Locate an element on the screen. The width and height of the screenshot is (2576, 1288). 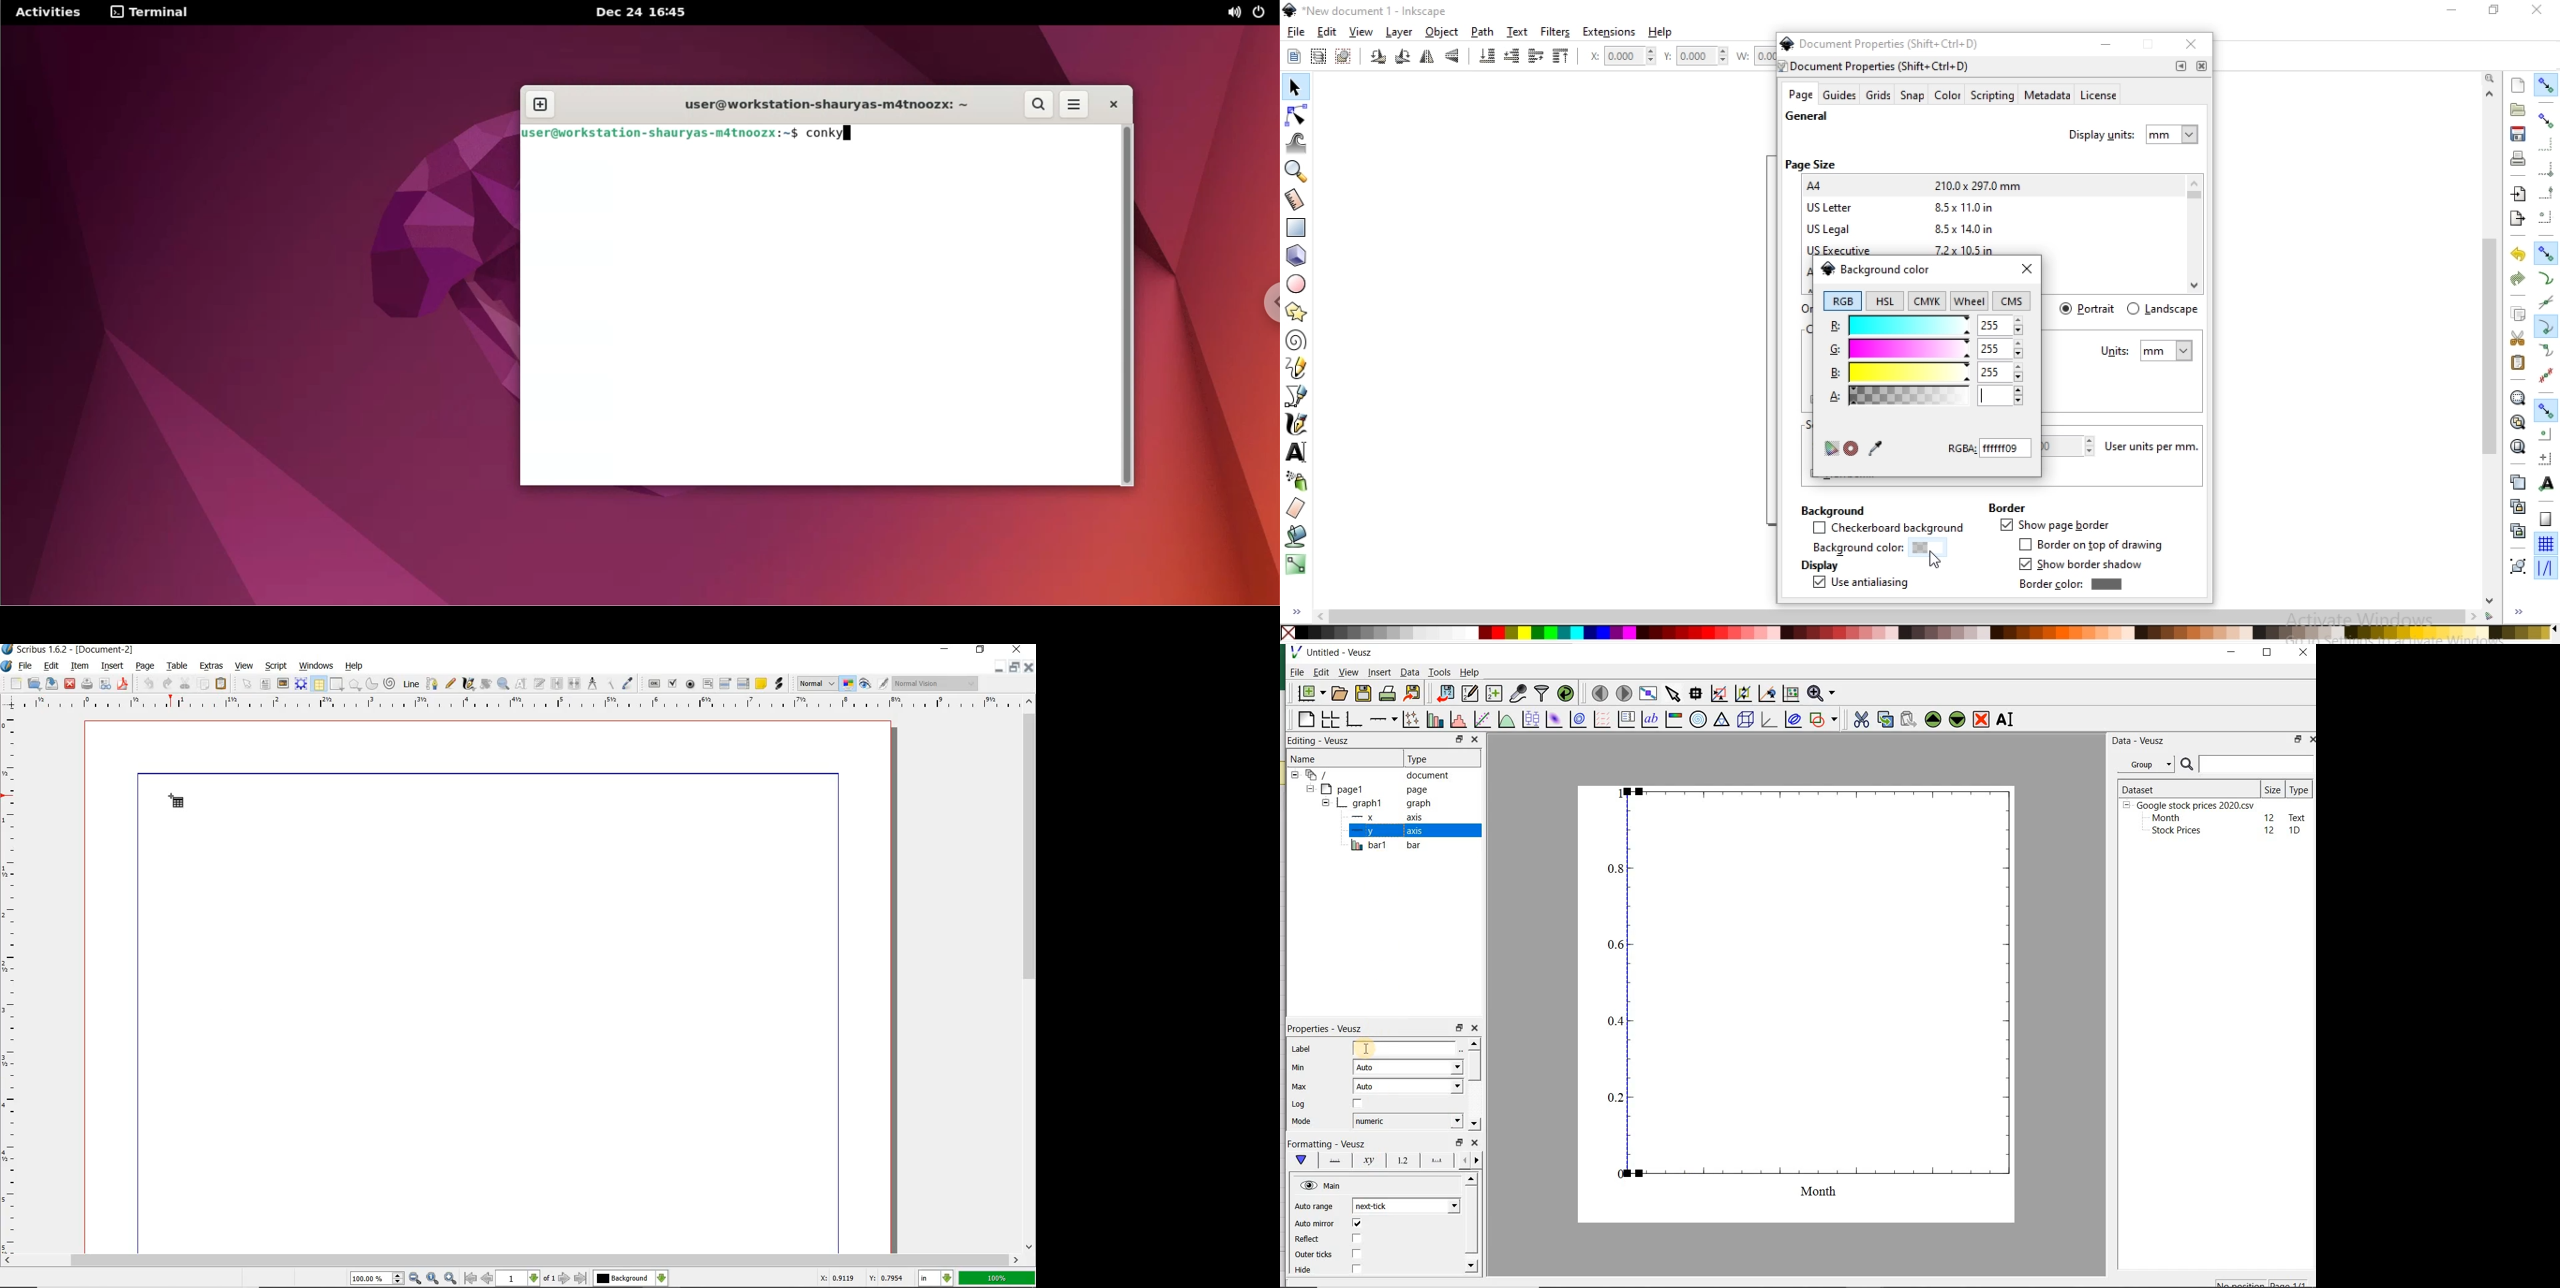
snap to edges of bounding box is located at coordinates (2547, 144).